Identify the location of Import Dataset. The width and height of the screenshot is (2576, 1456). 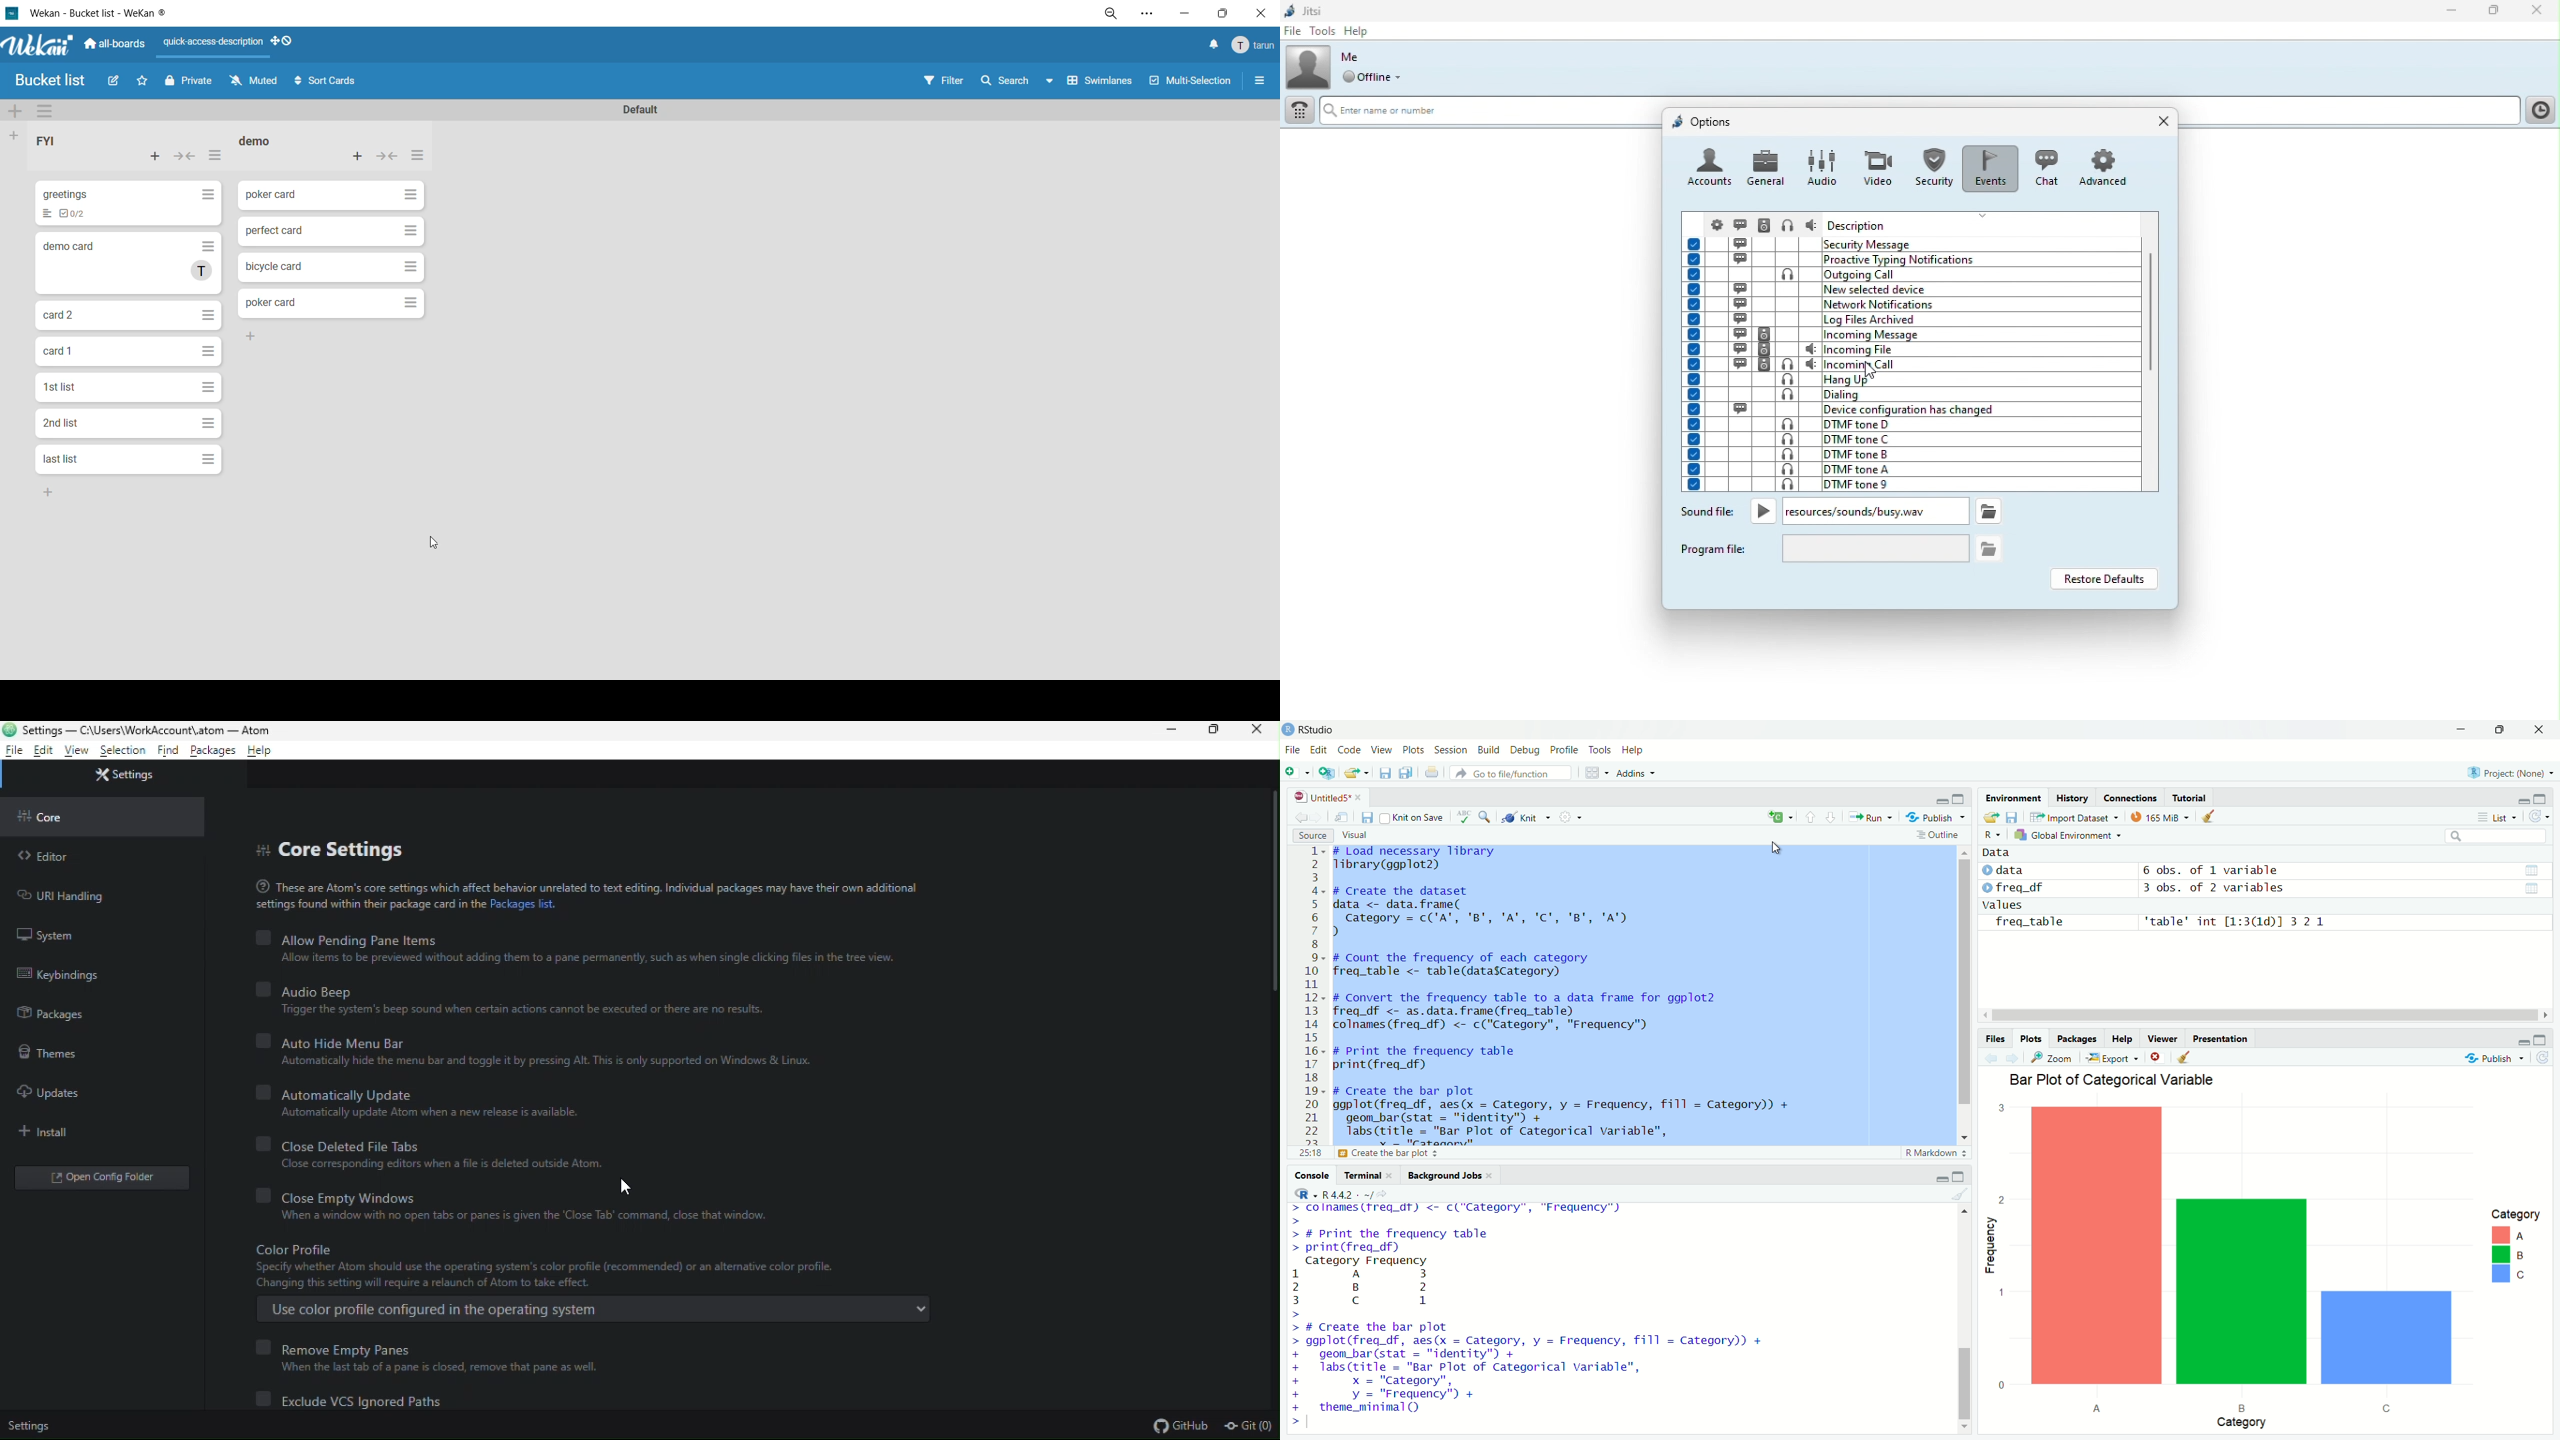
(2071, 818).